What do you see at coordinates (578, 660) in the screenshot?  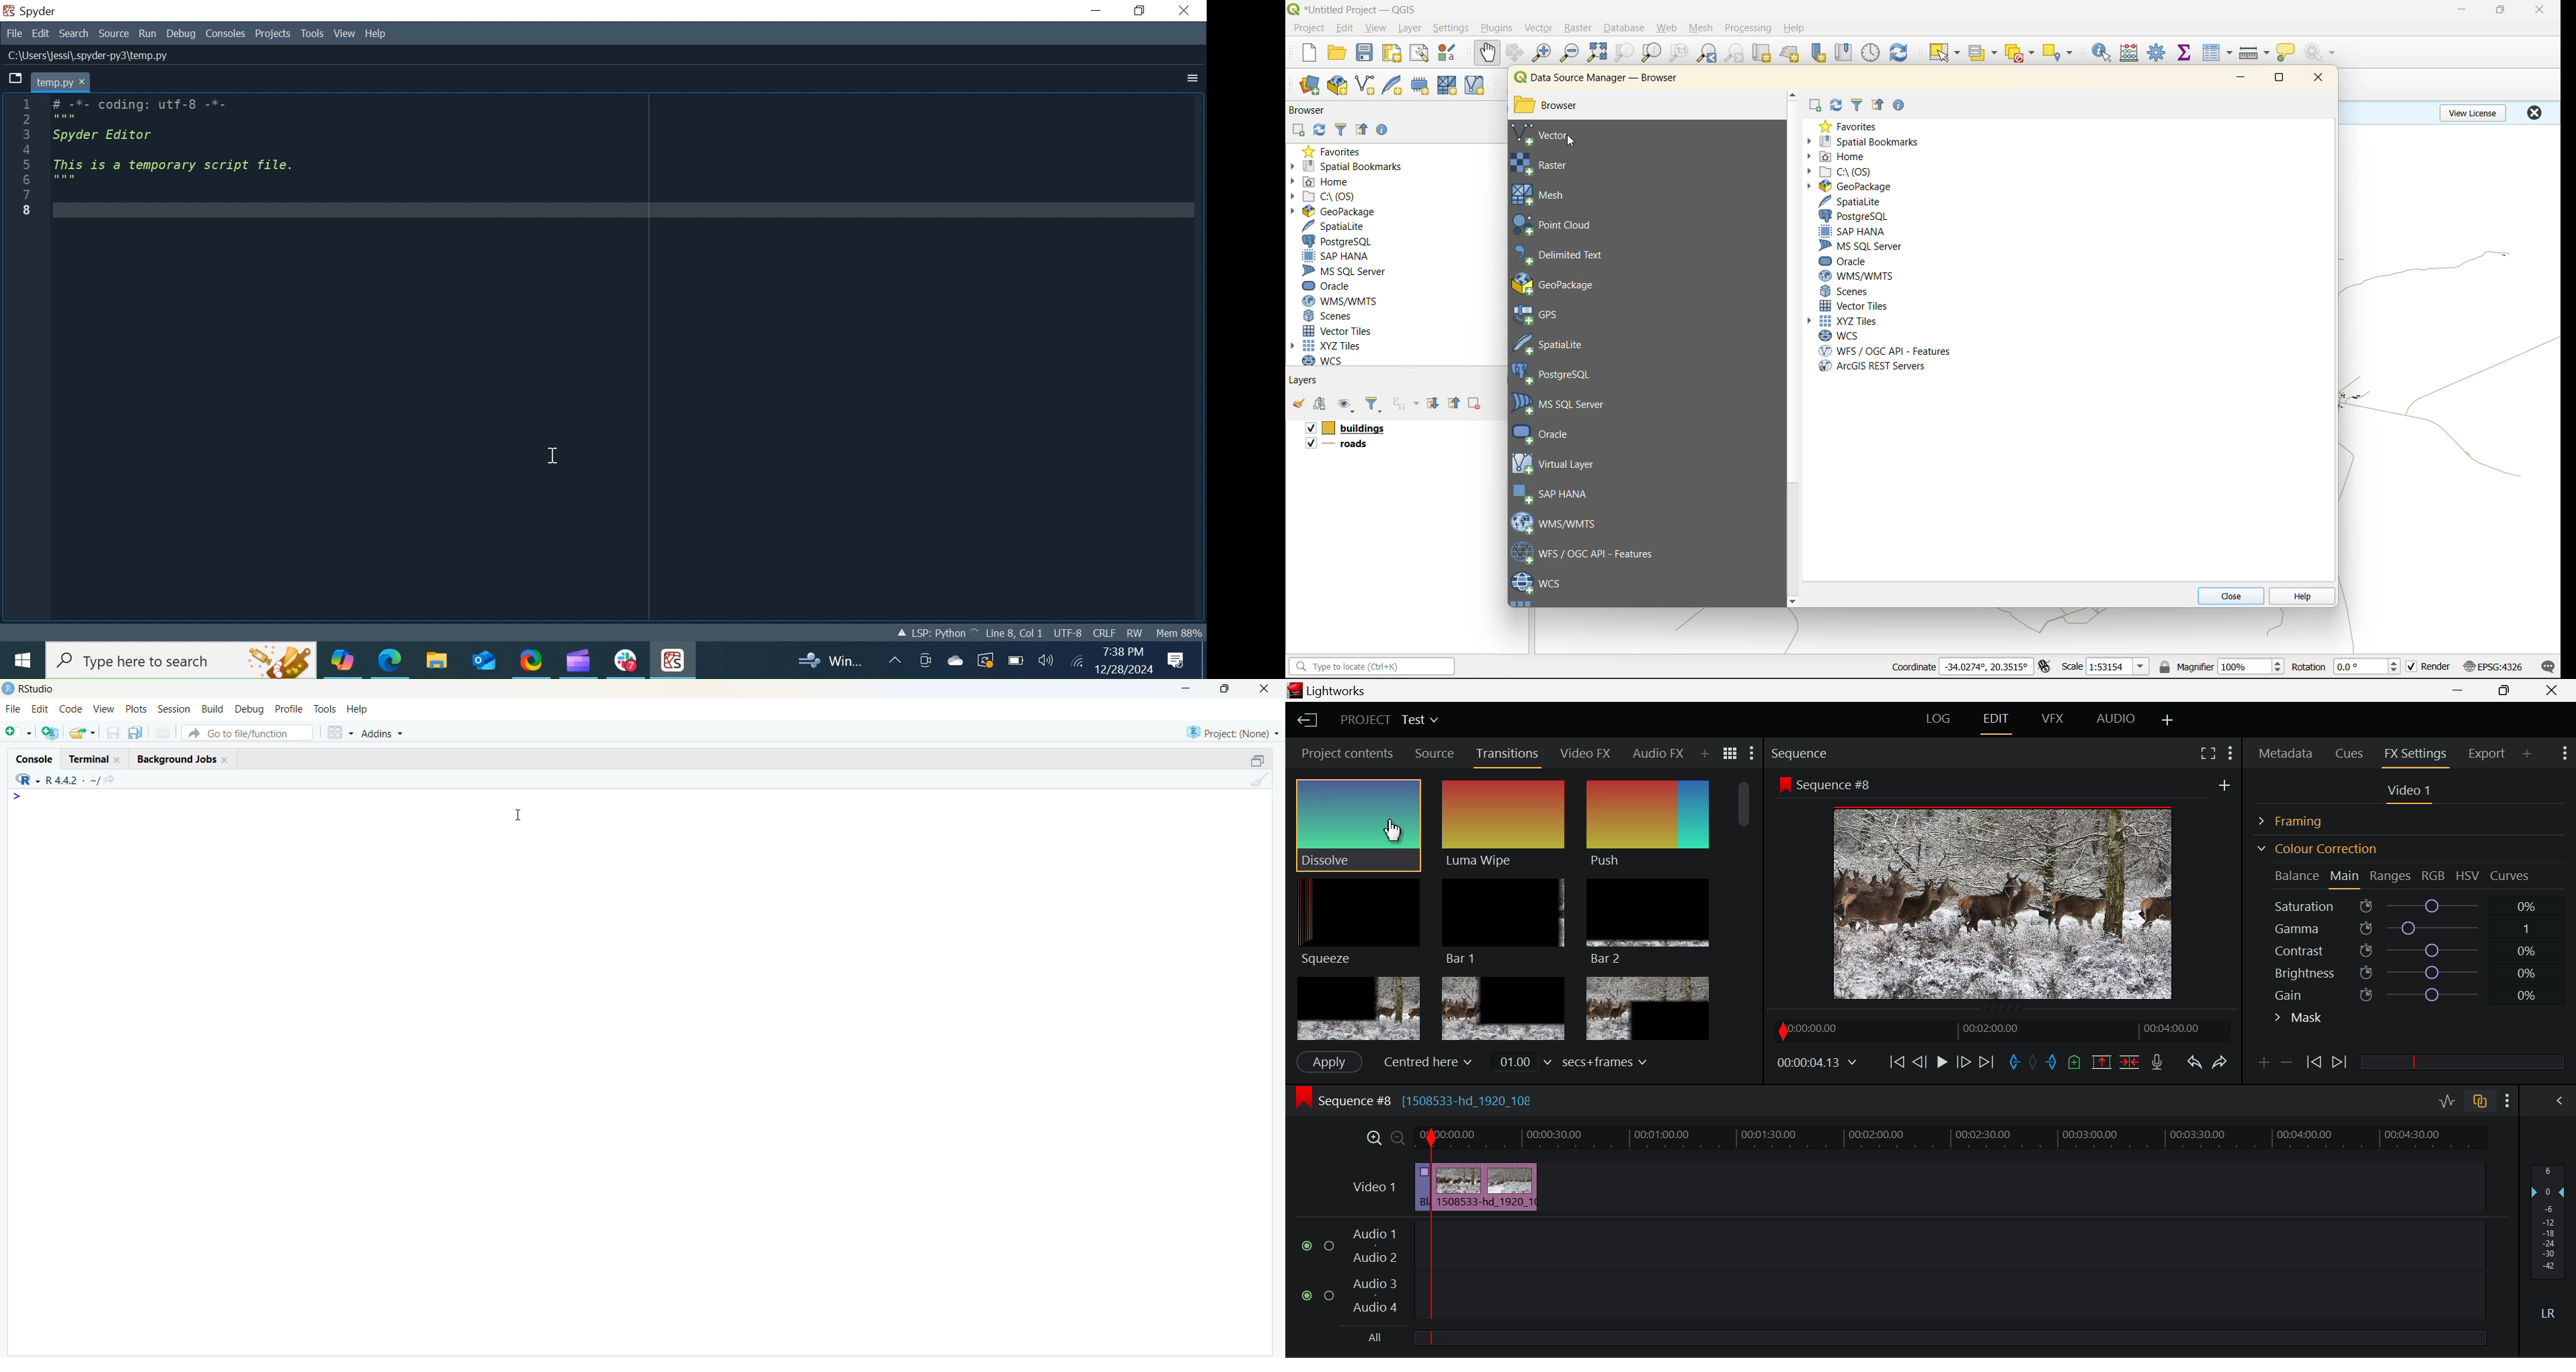 I see `Microsoft Clipchamp` at bounding box center [578, 660].